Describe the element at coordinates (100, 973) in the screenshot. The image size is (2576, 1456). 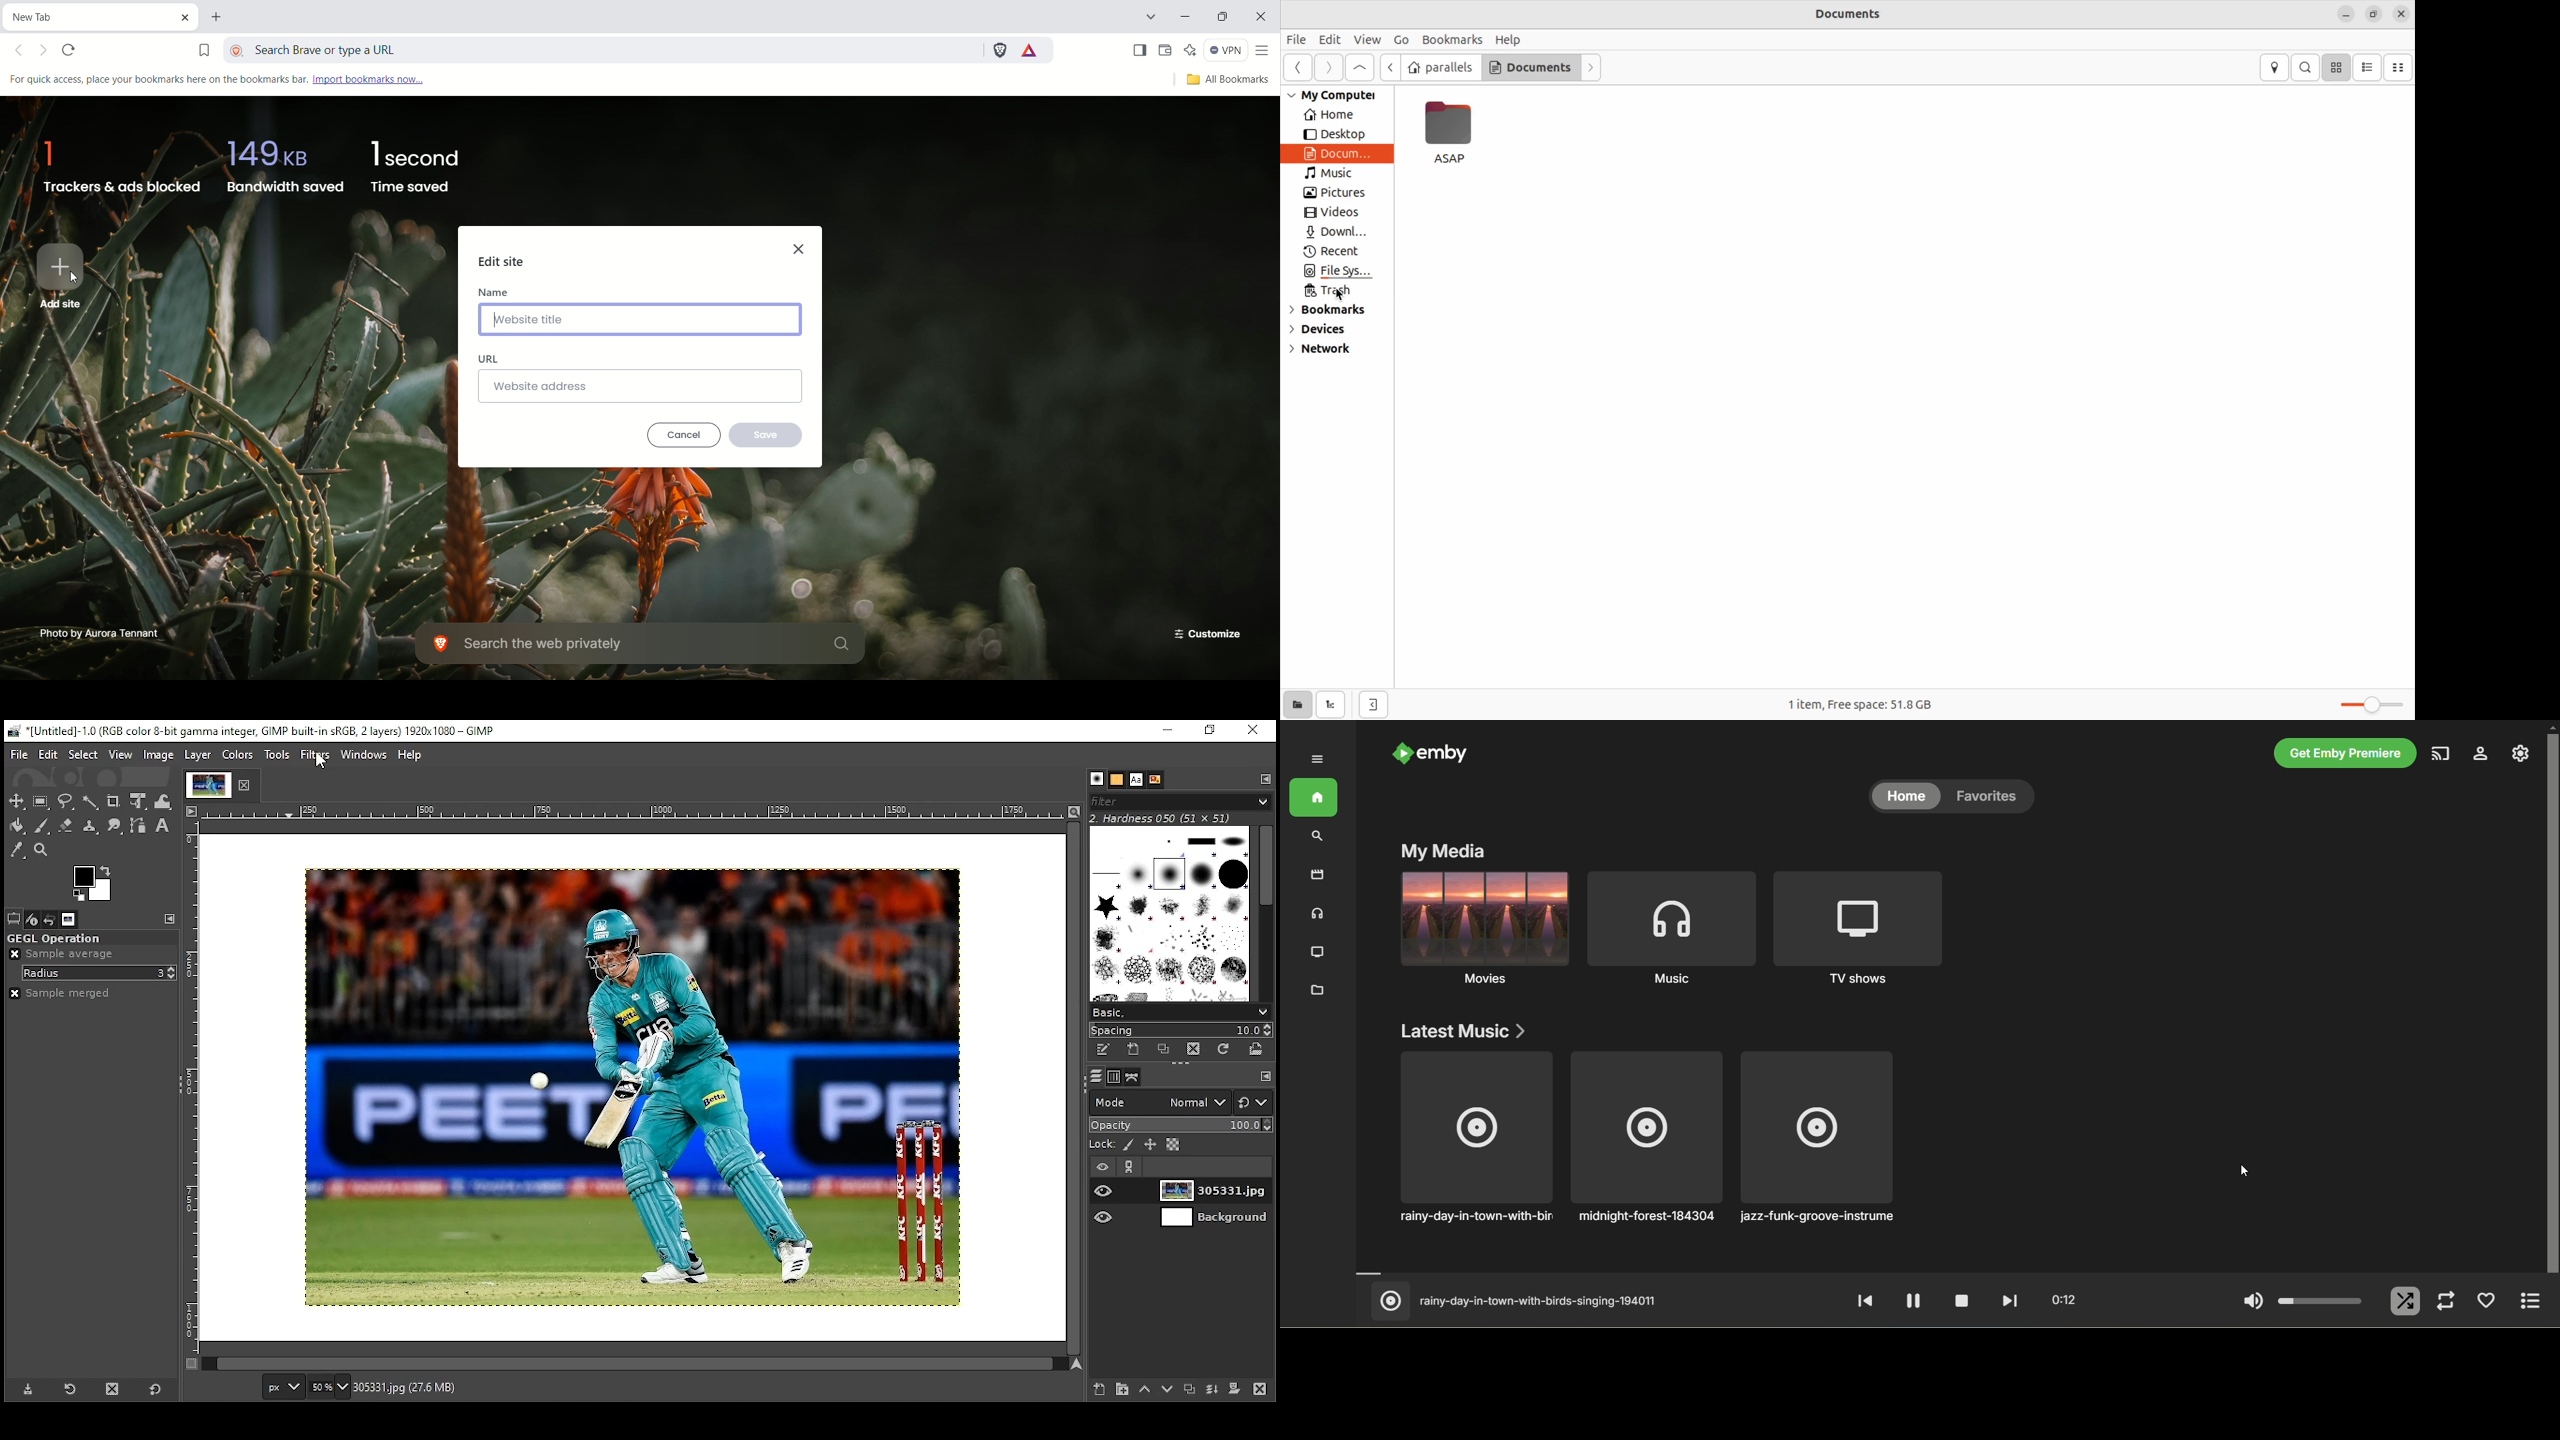
I see `radius` at that location.